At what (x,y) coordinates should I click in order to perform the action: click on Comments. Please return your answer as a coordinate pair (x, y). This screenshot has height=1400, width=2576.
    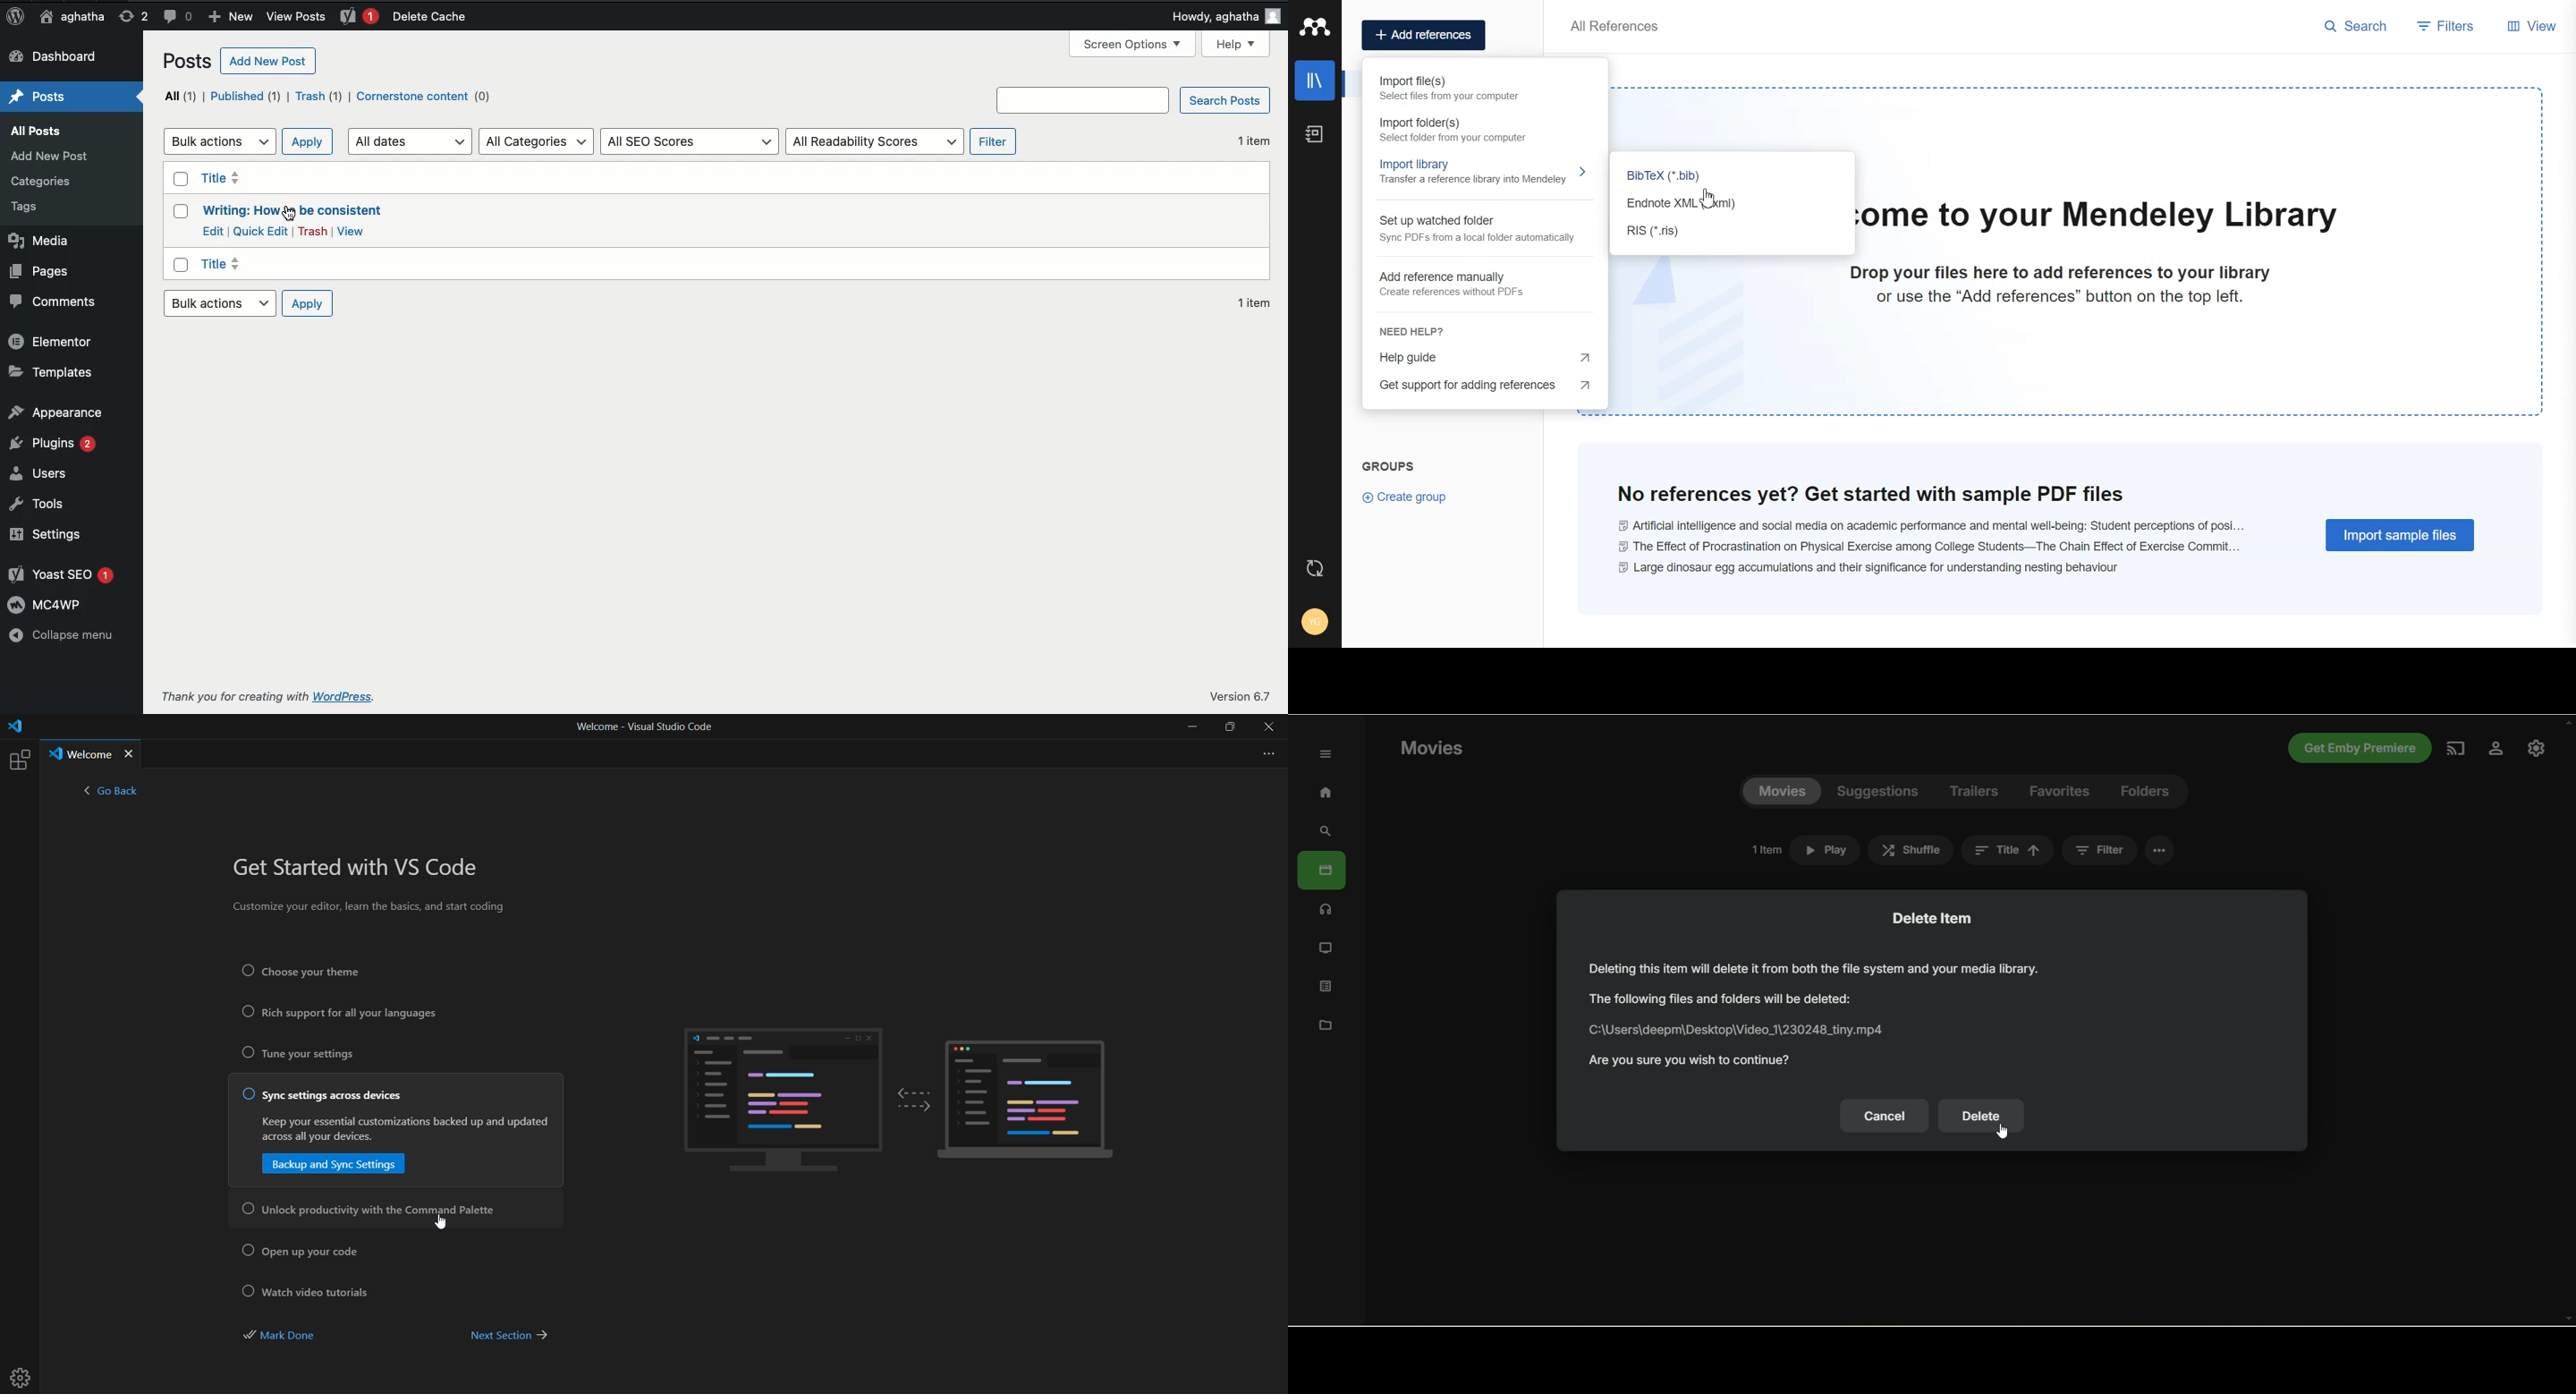
    Looking at the image, I should click on (58, 302).